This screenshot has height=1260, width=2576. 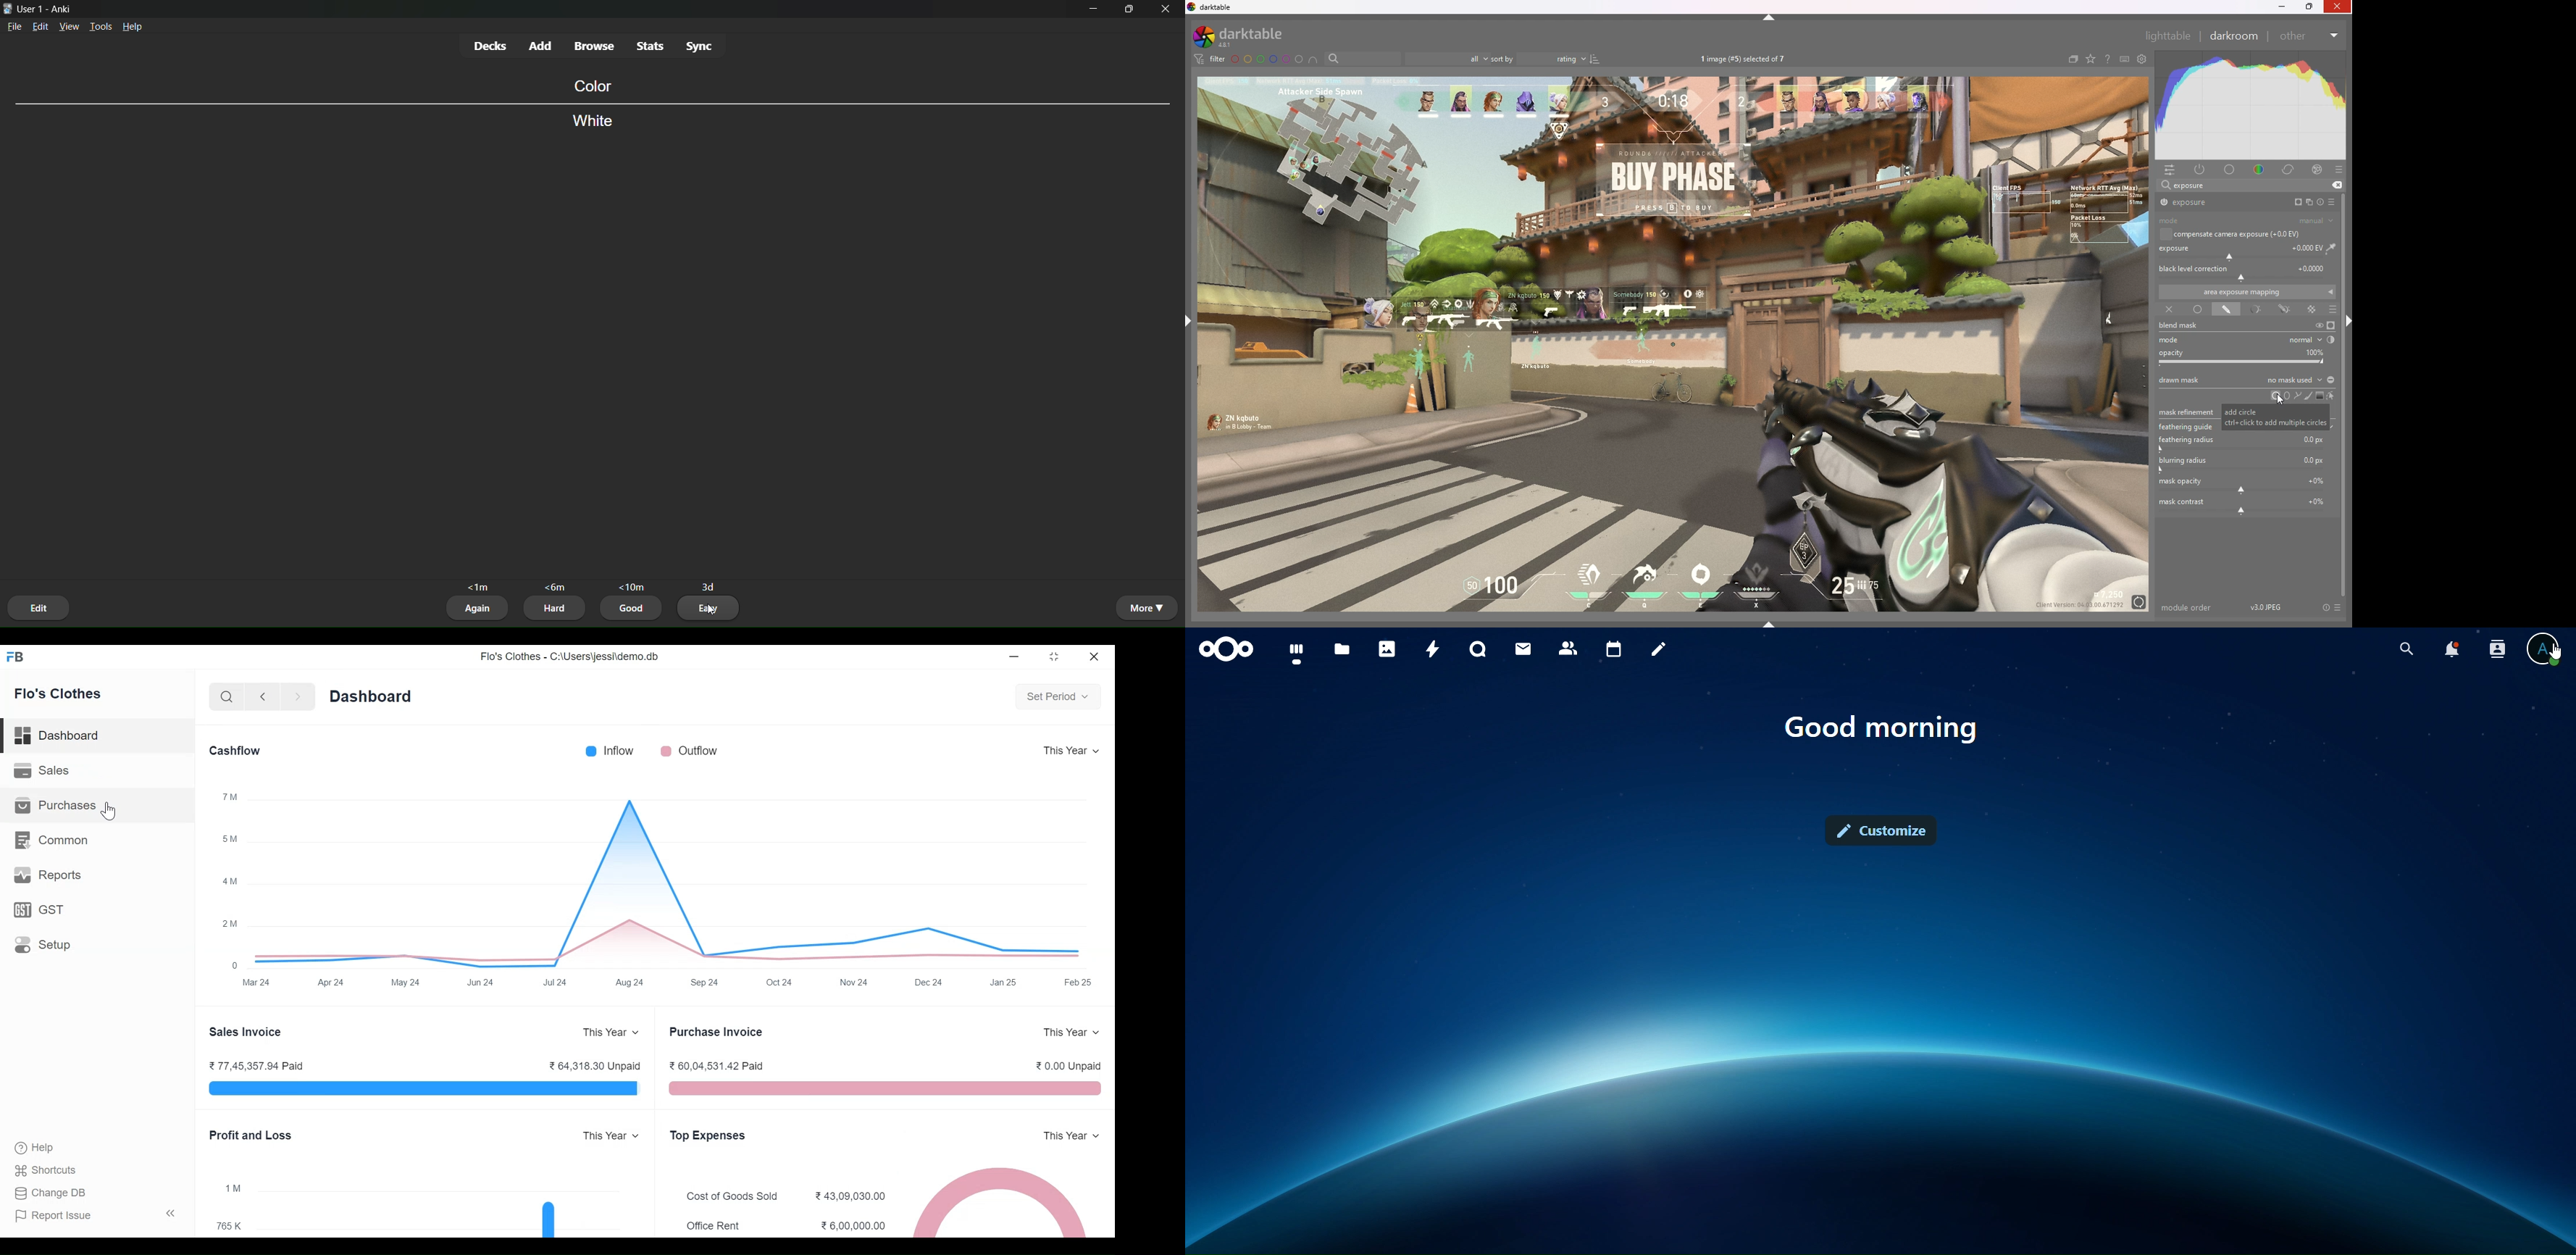 I want to click on Sep 24, so click(x=706, y=981).